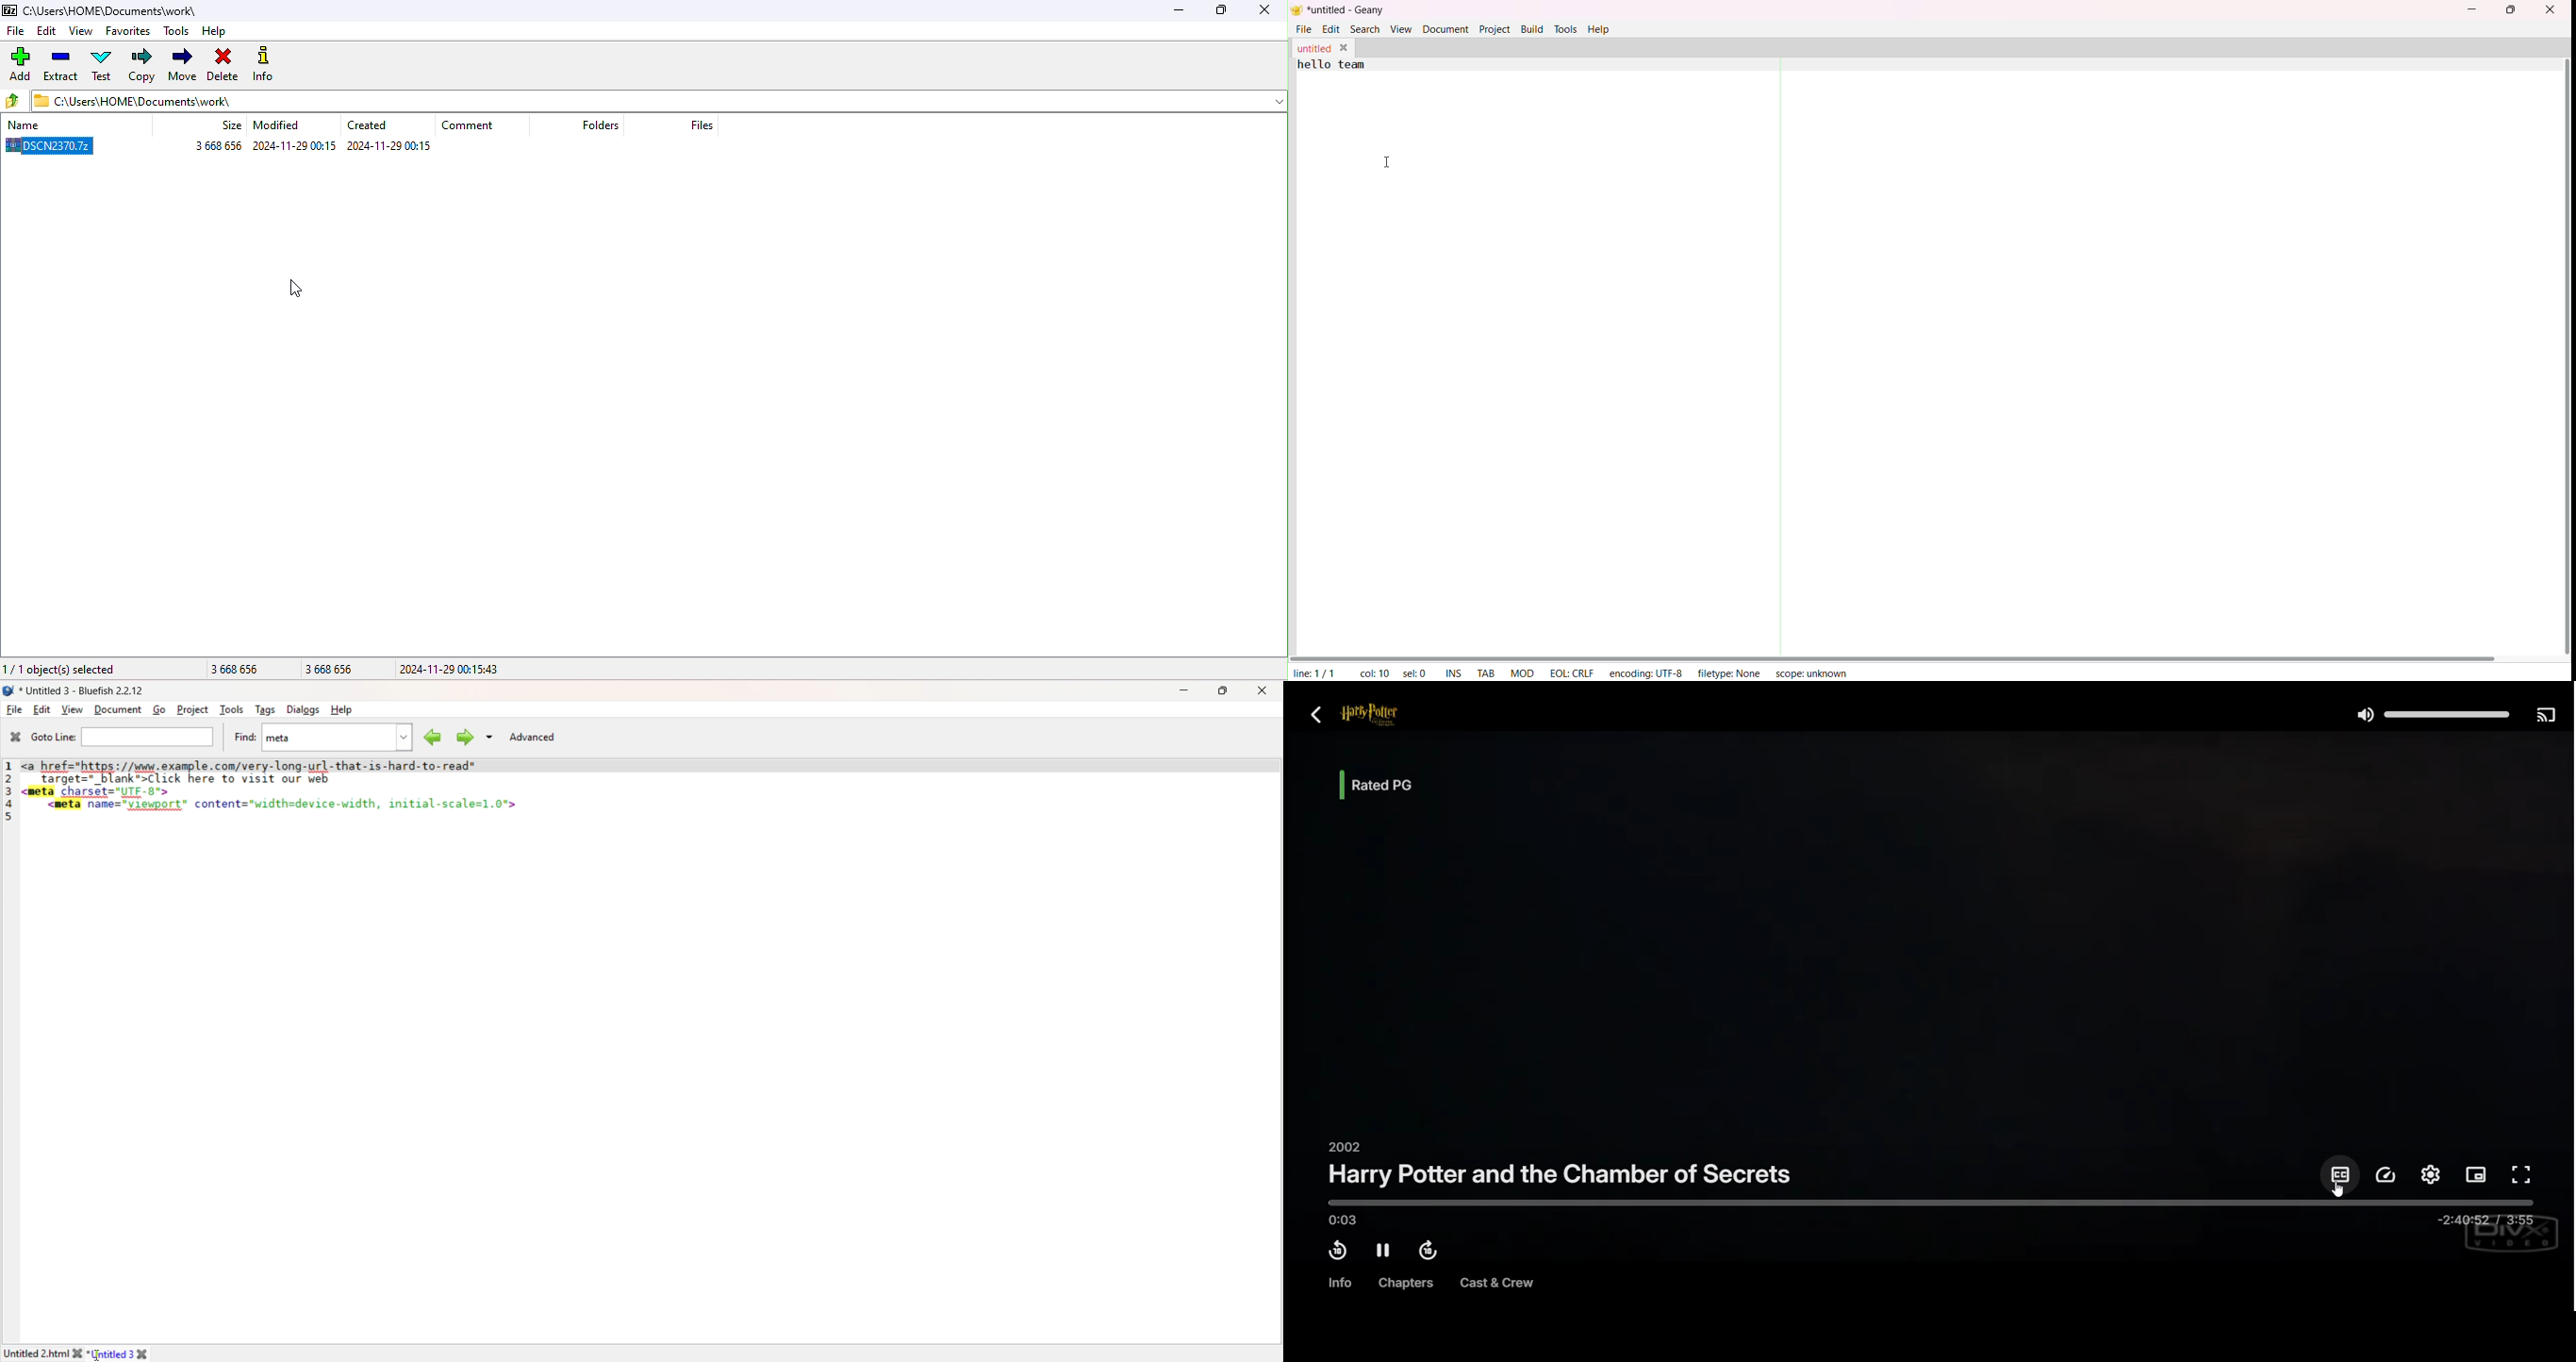  What do you see at coordinates (98, 1354) in the screenshot?
I see `Cursor` at bounding box center [98, 1354].